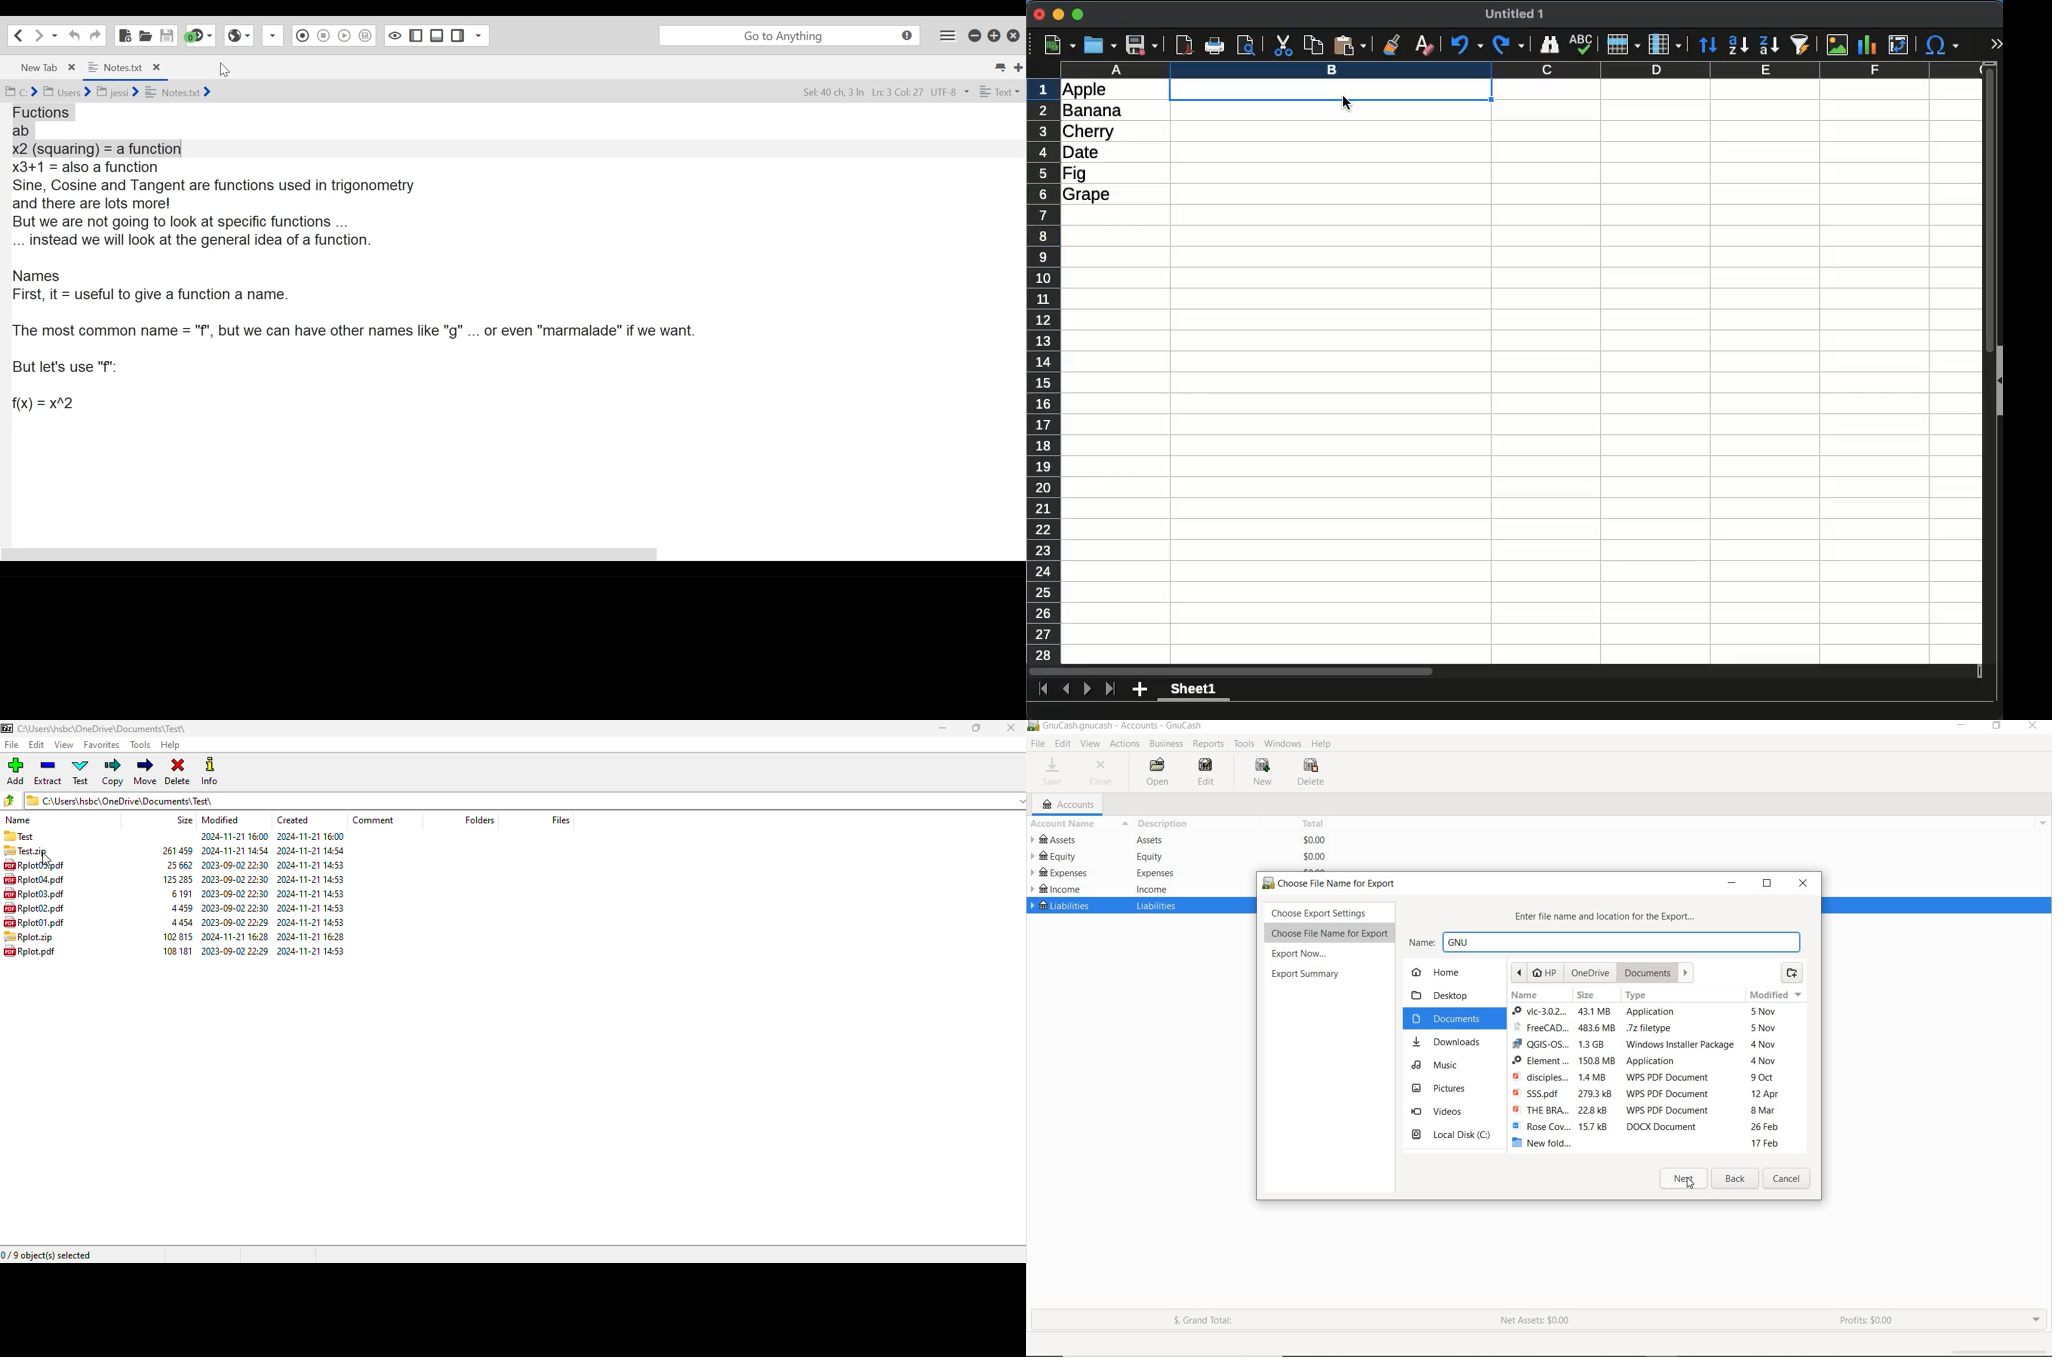 The image size is (2072, 1372). What do you see at coordinates (1607, 942) in the screenshot?
I see `name` at bounding box center [1607, 942].